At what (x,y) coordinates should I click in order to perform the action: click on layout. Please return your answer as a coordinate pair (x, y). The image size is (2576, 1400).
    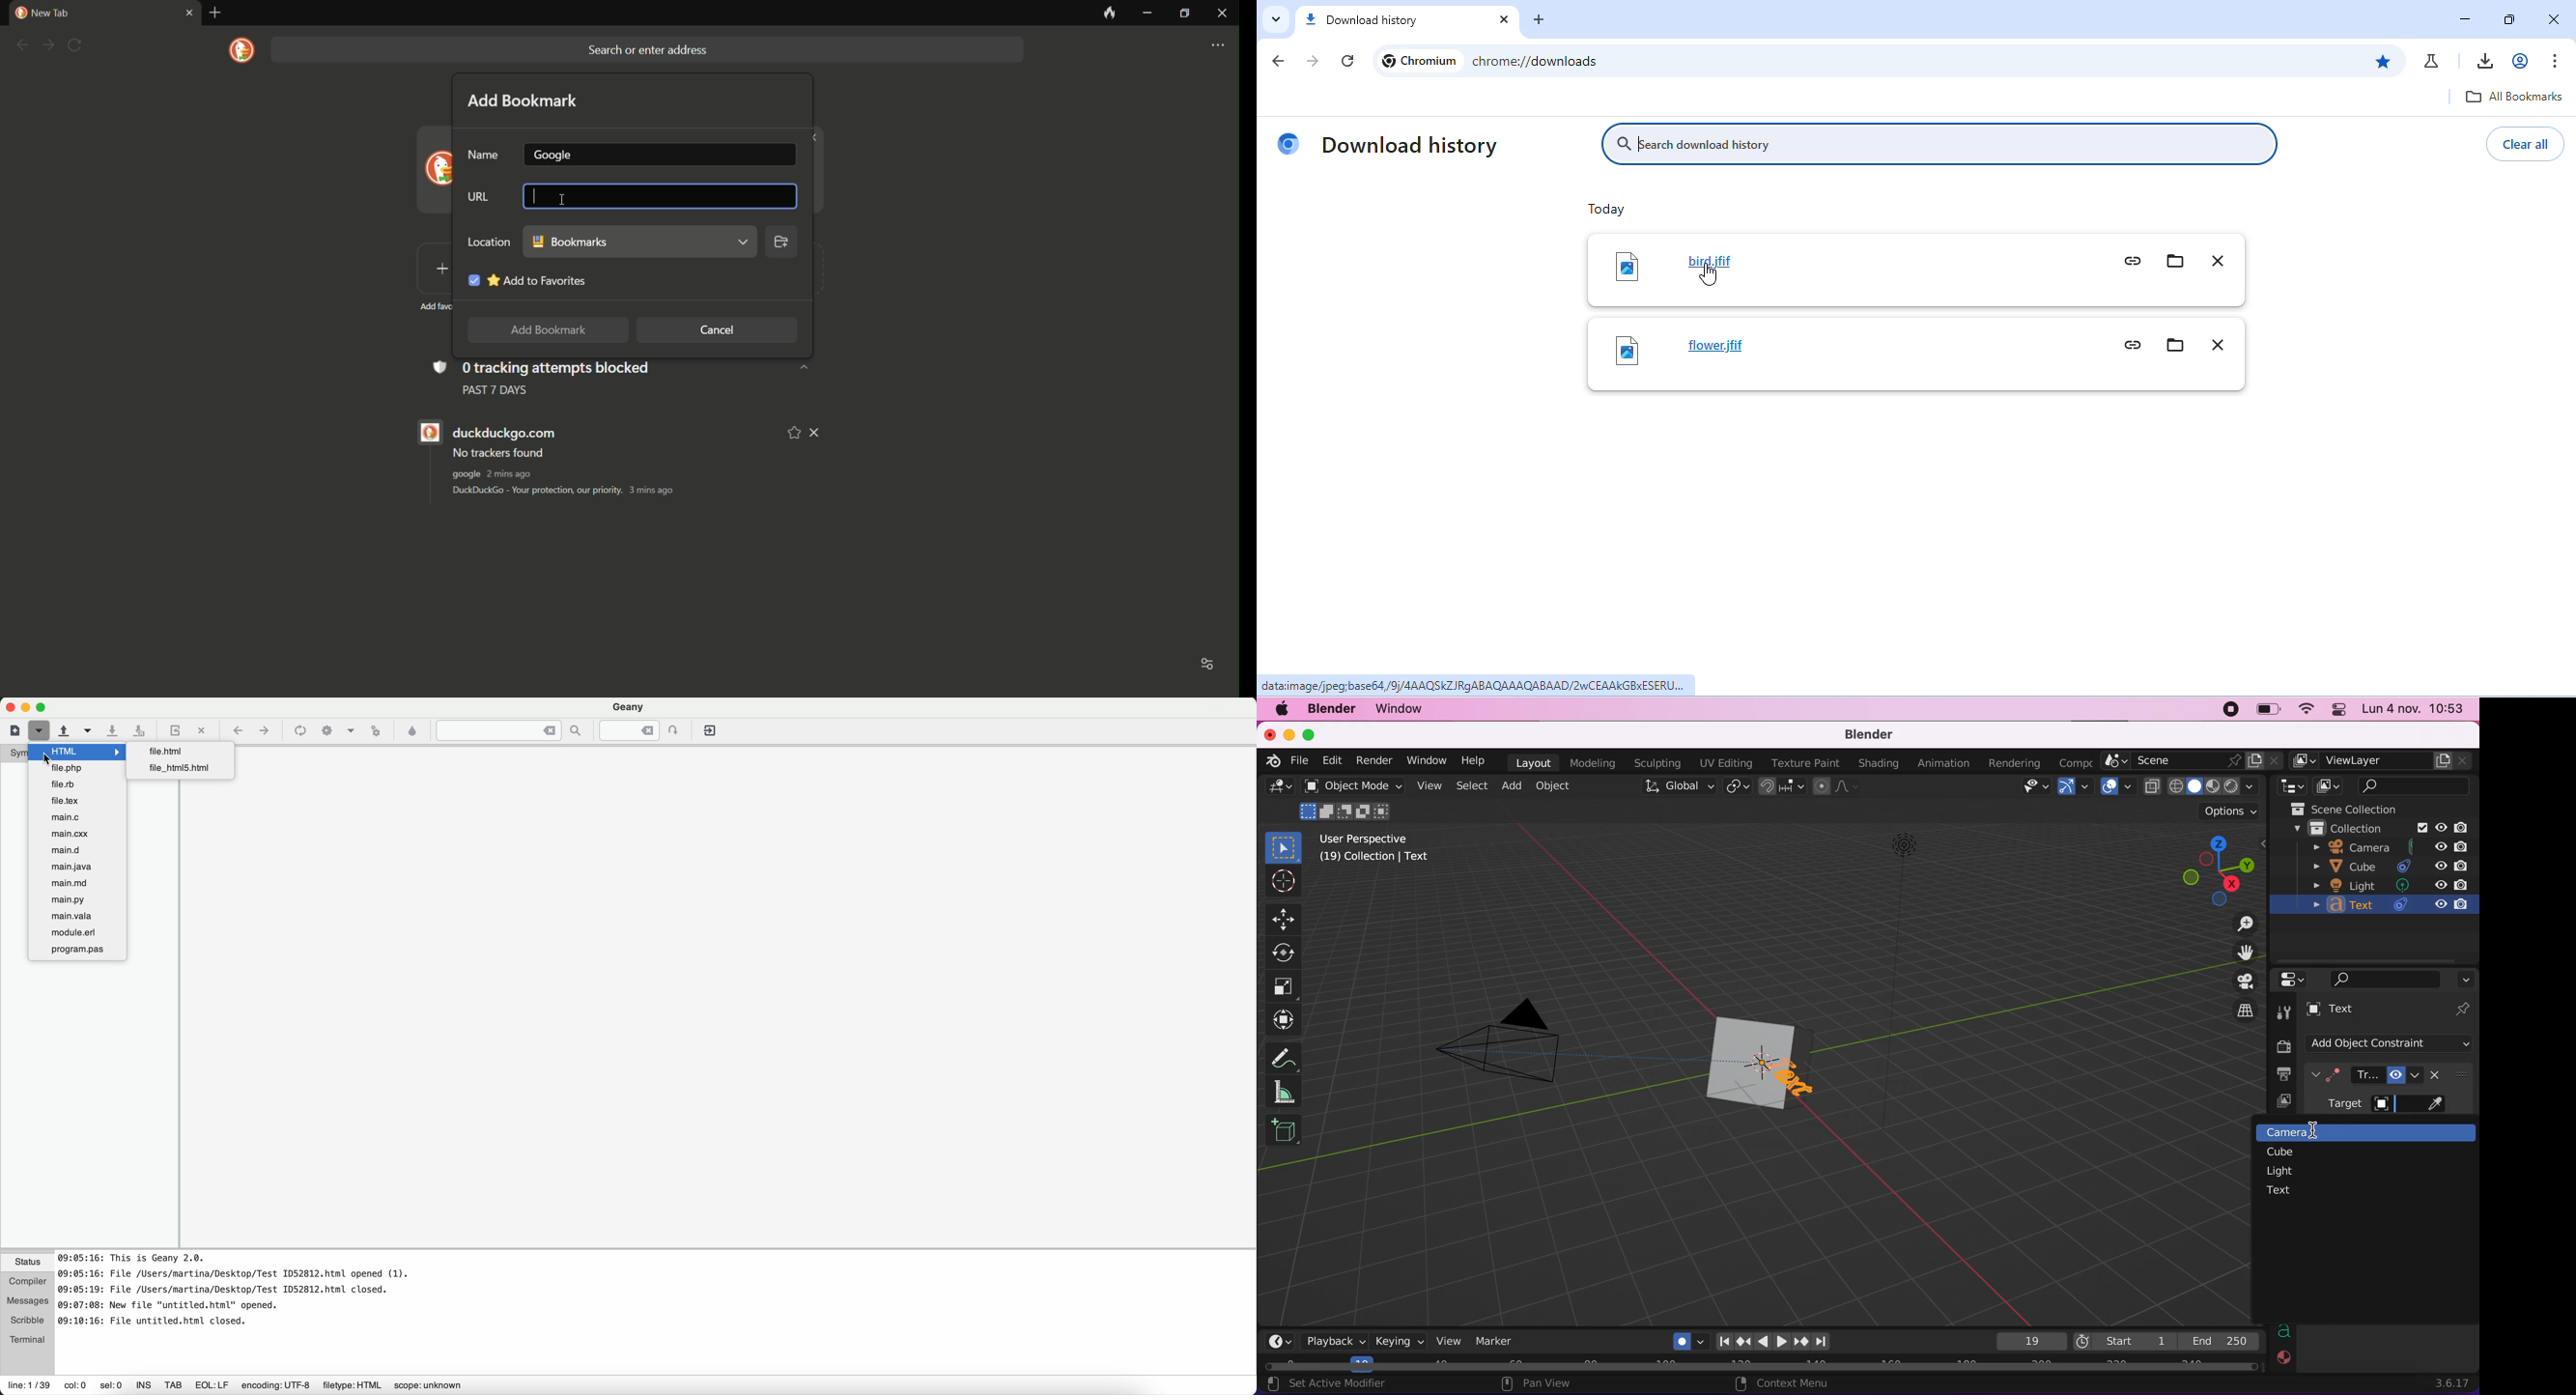
    Looking at the image, I should click on (1534, 762).